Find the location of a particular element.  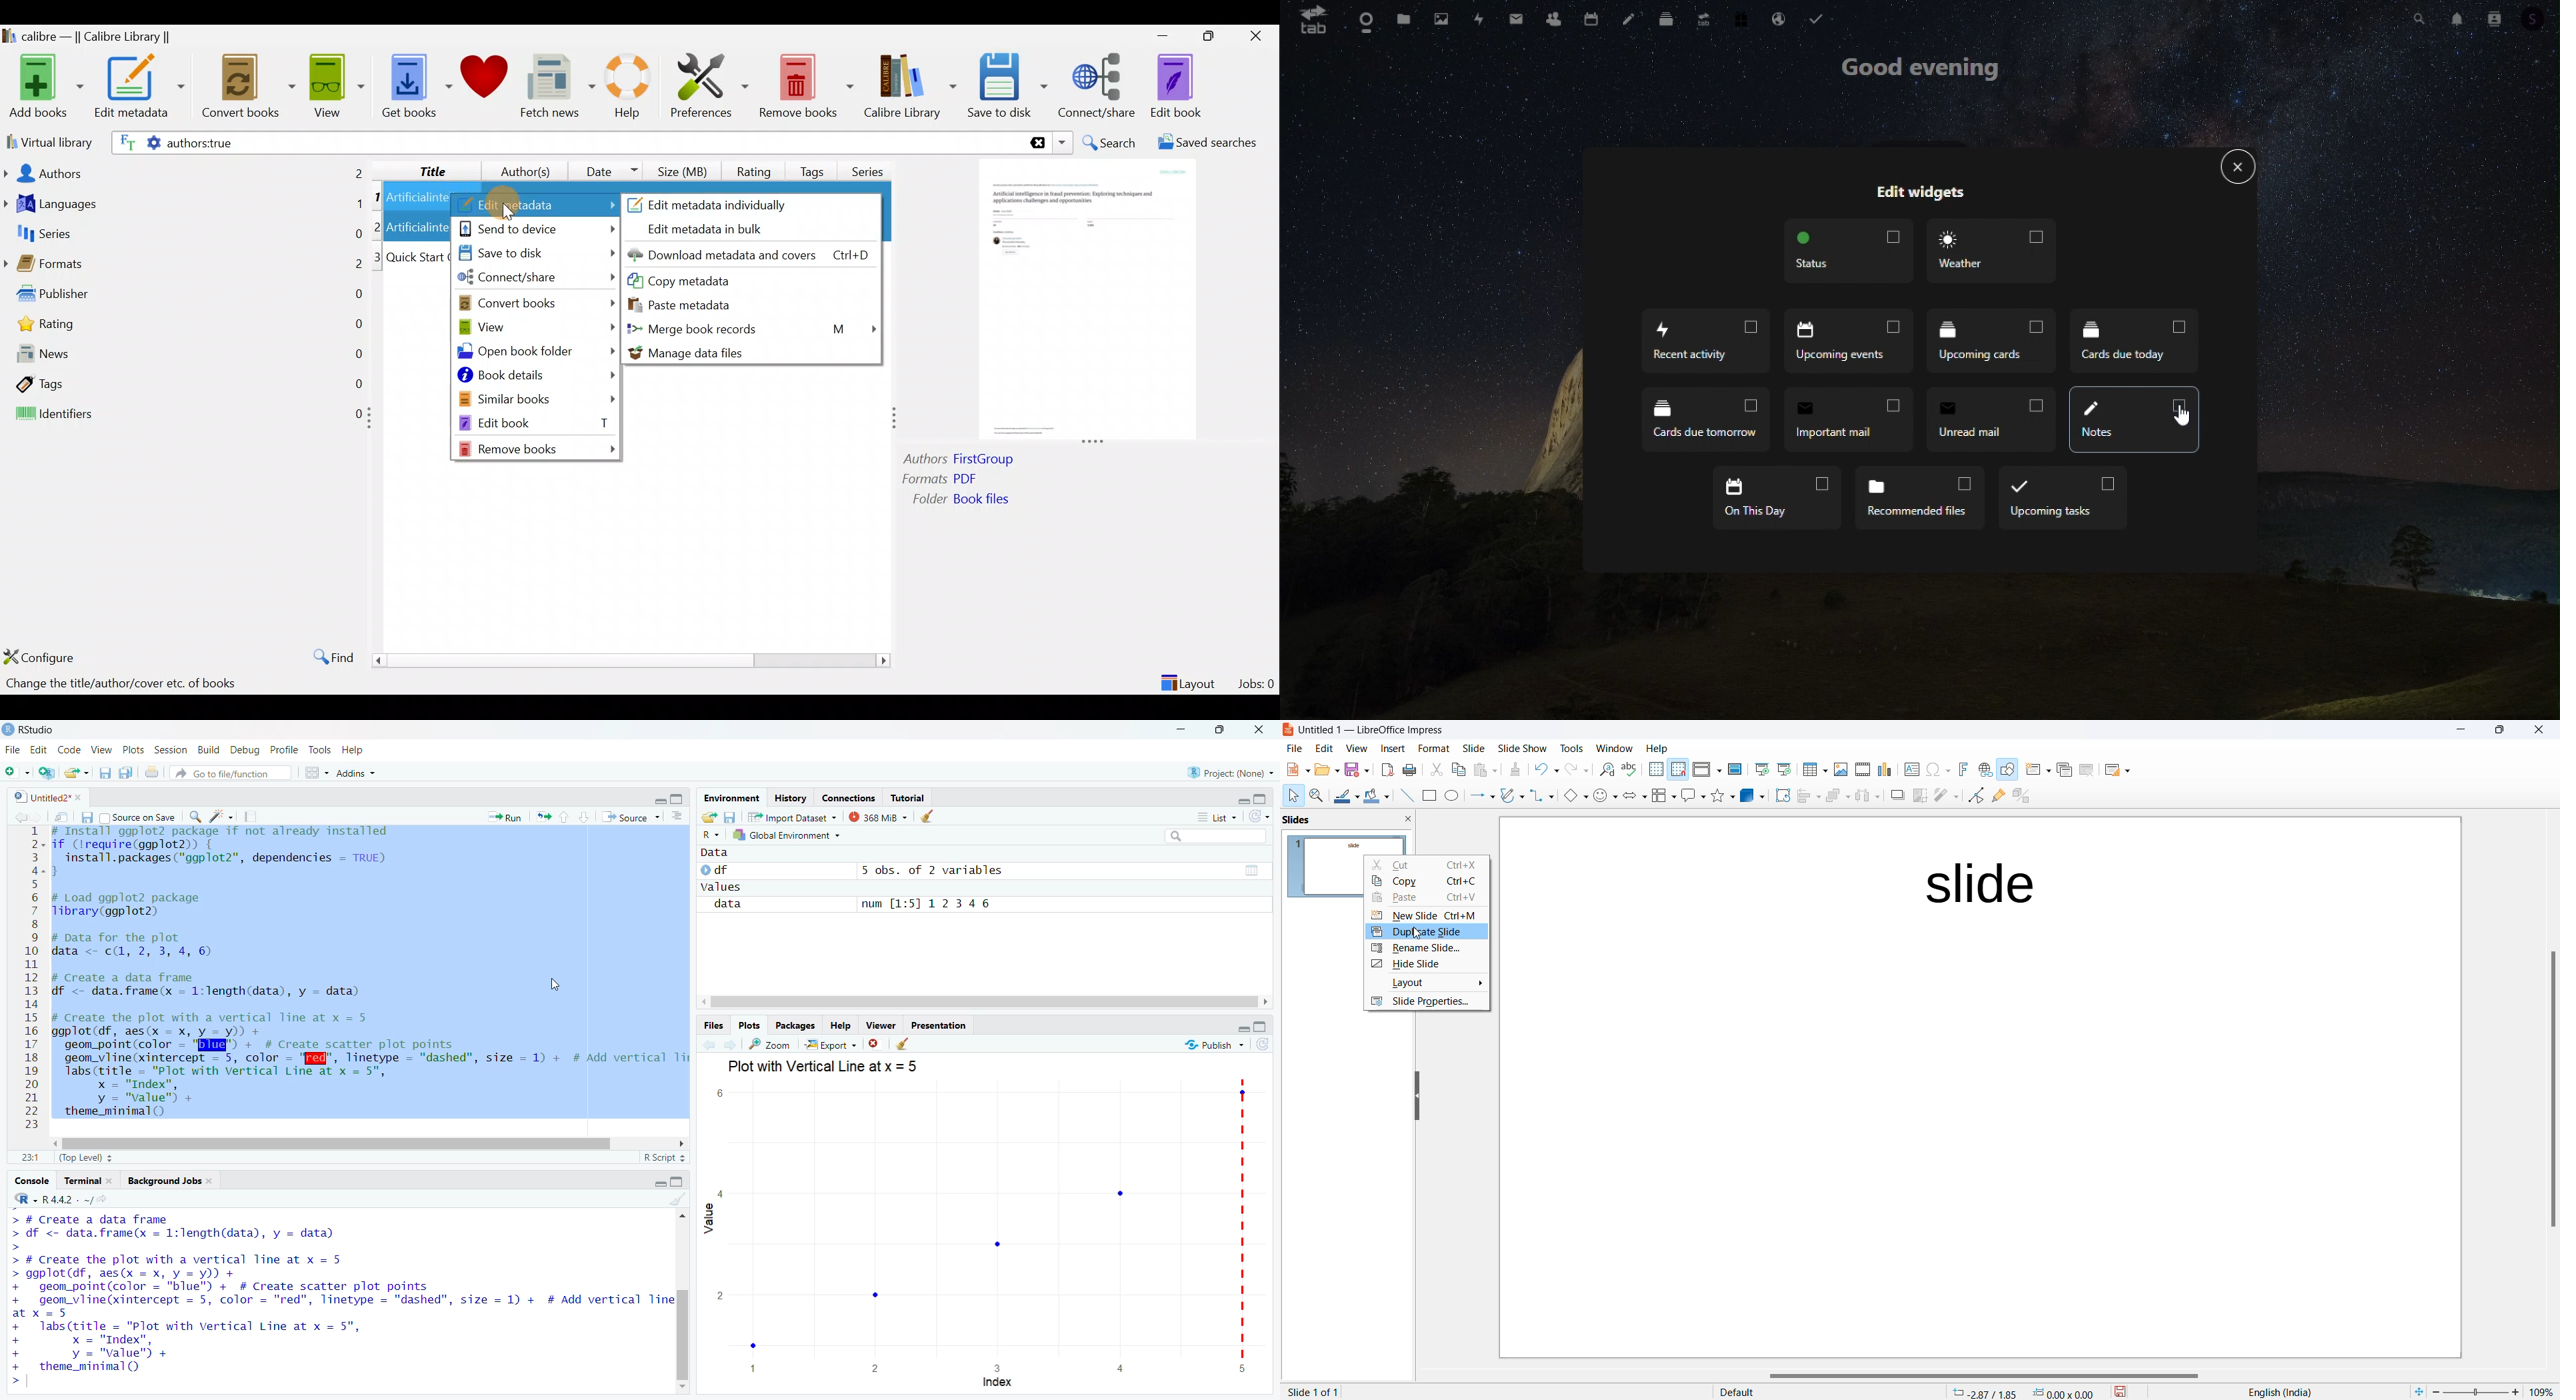

Rectangle is located at coordinates (1427, 795).